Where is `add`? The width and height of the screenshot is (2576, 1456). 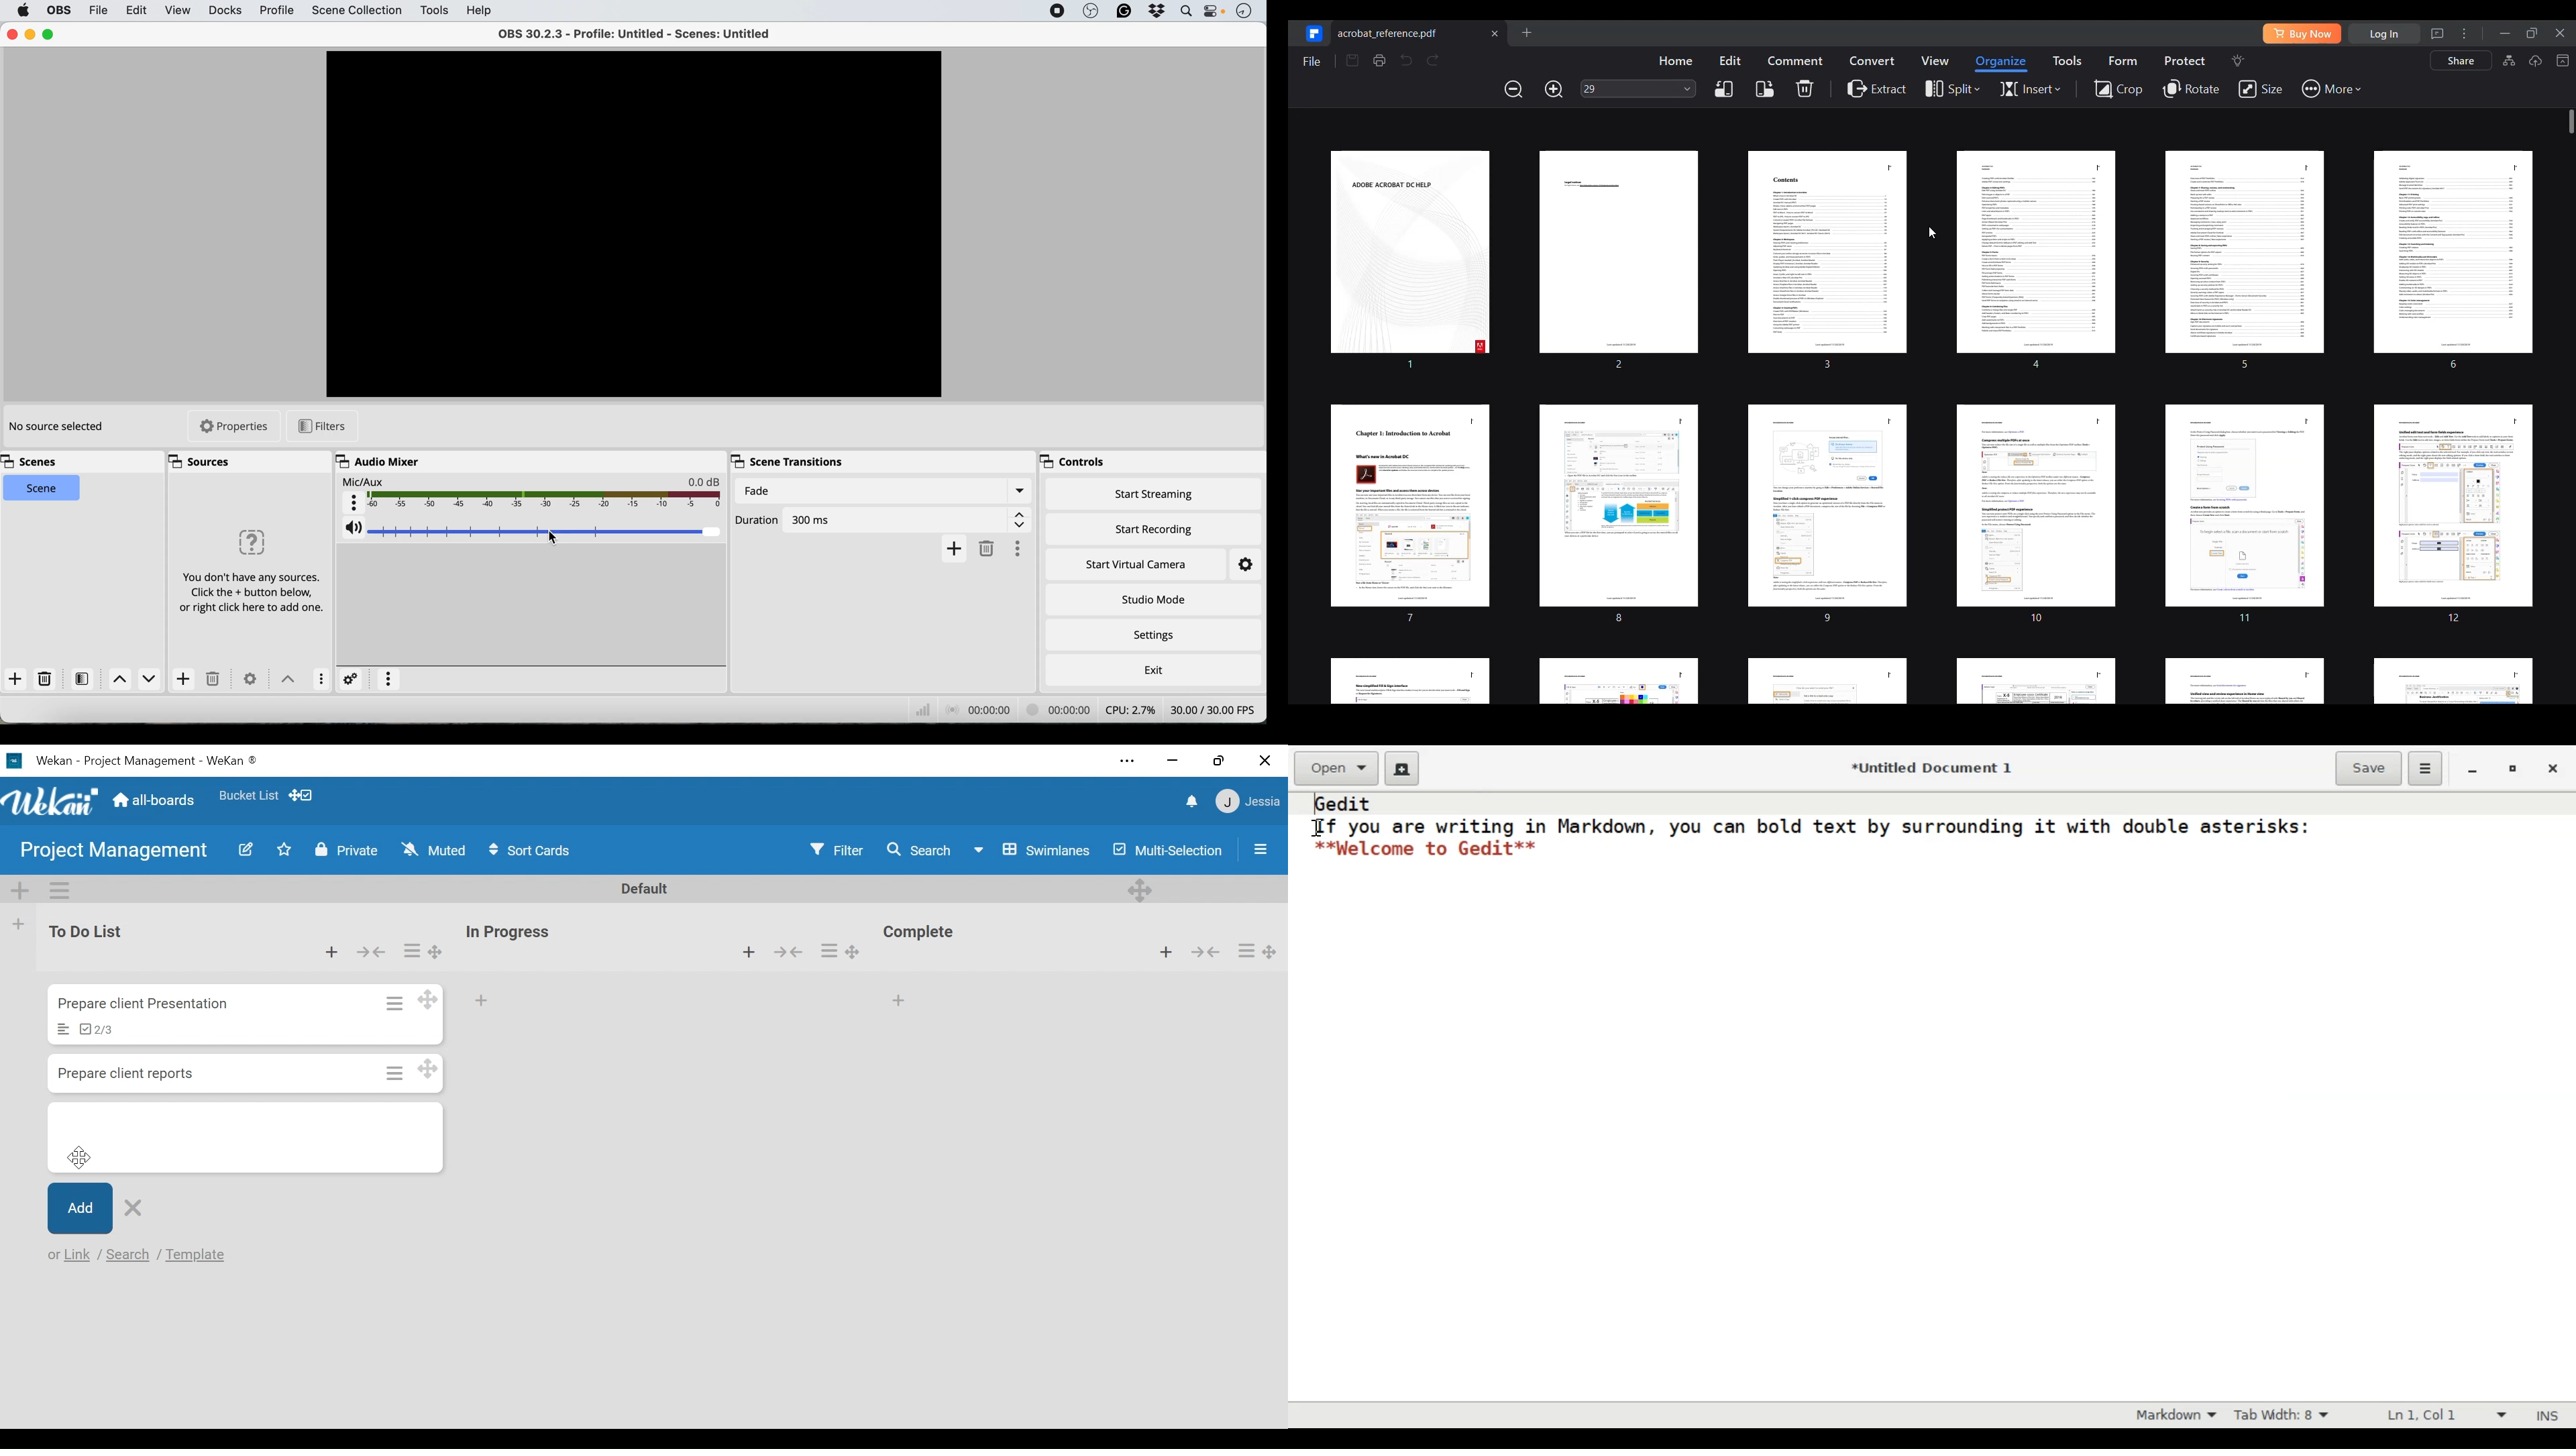
add is located at coordinates (486, 1002).